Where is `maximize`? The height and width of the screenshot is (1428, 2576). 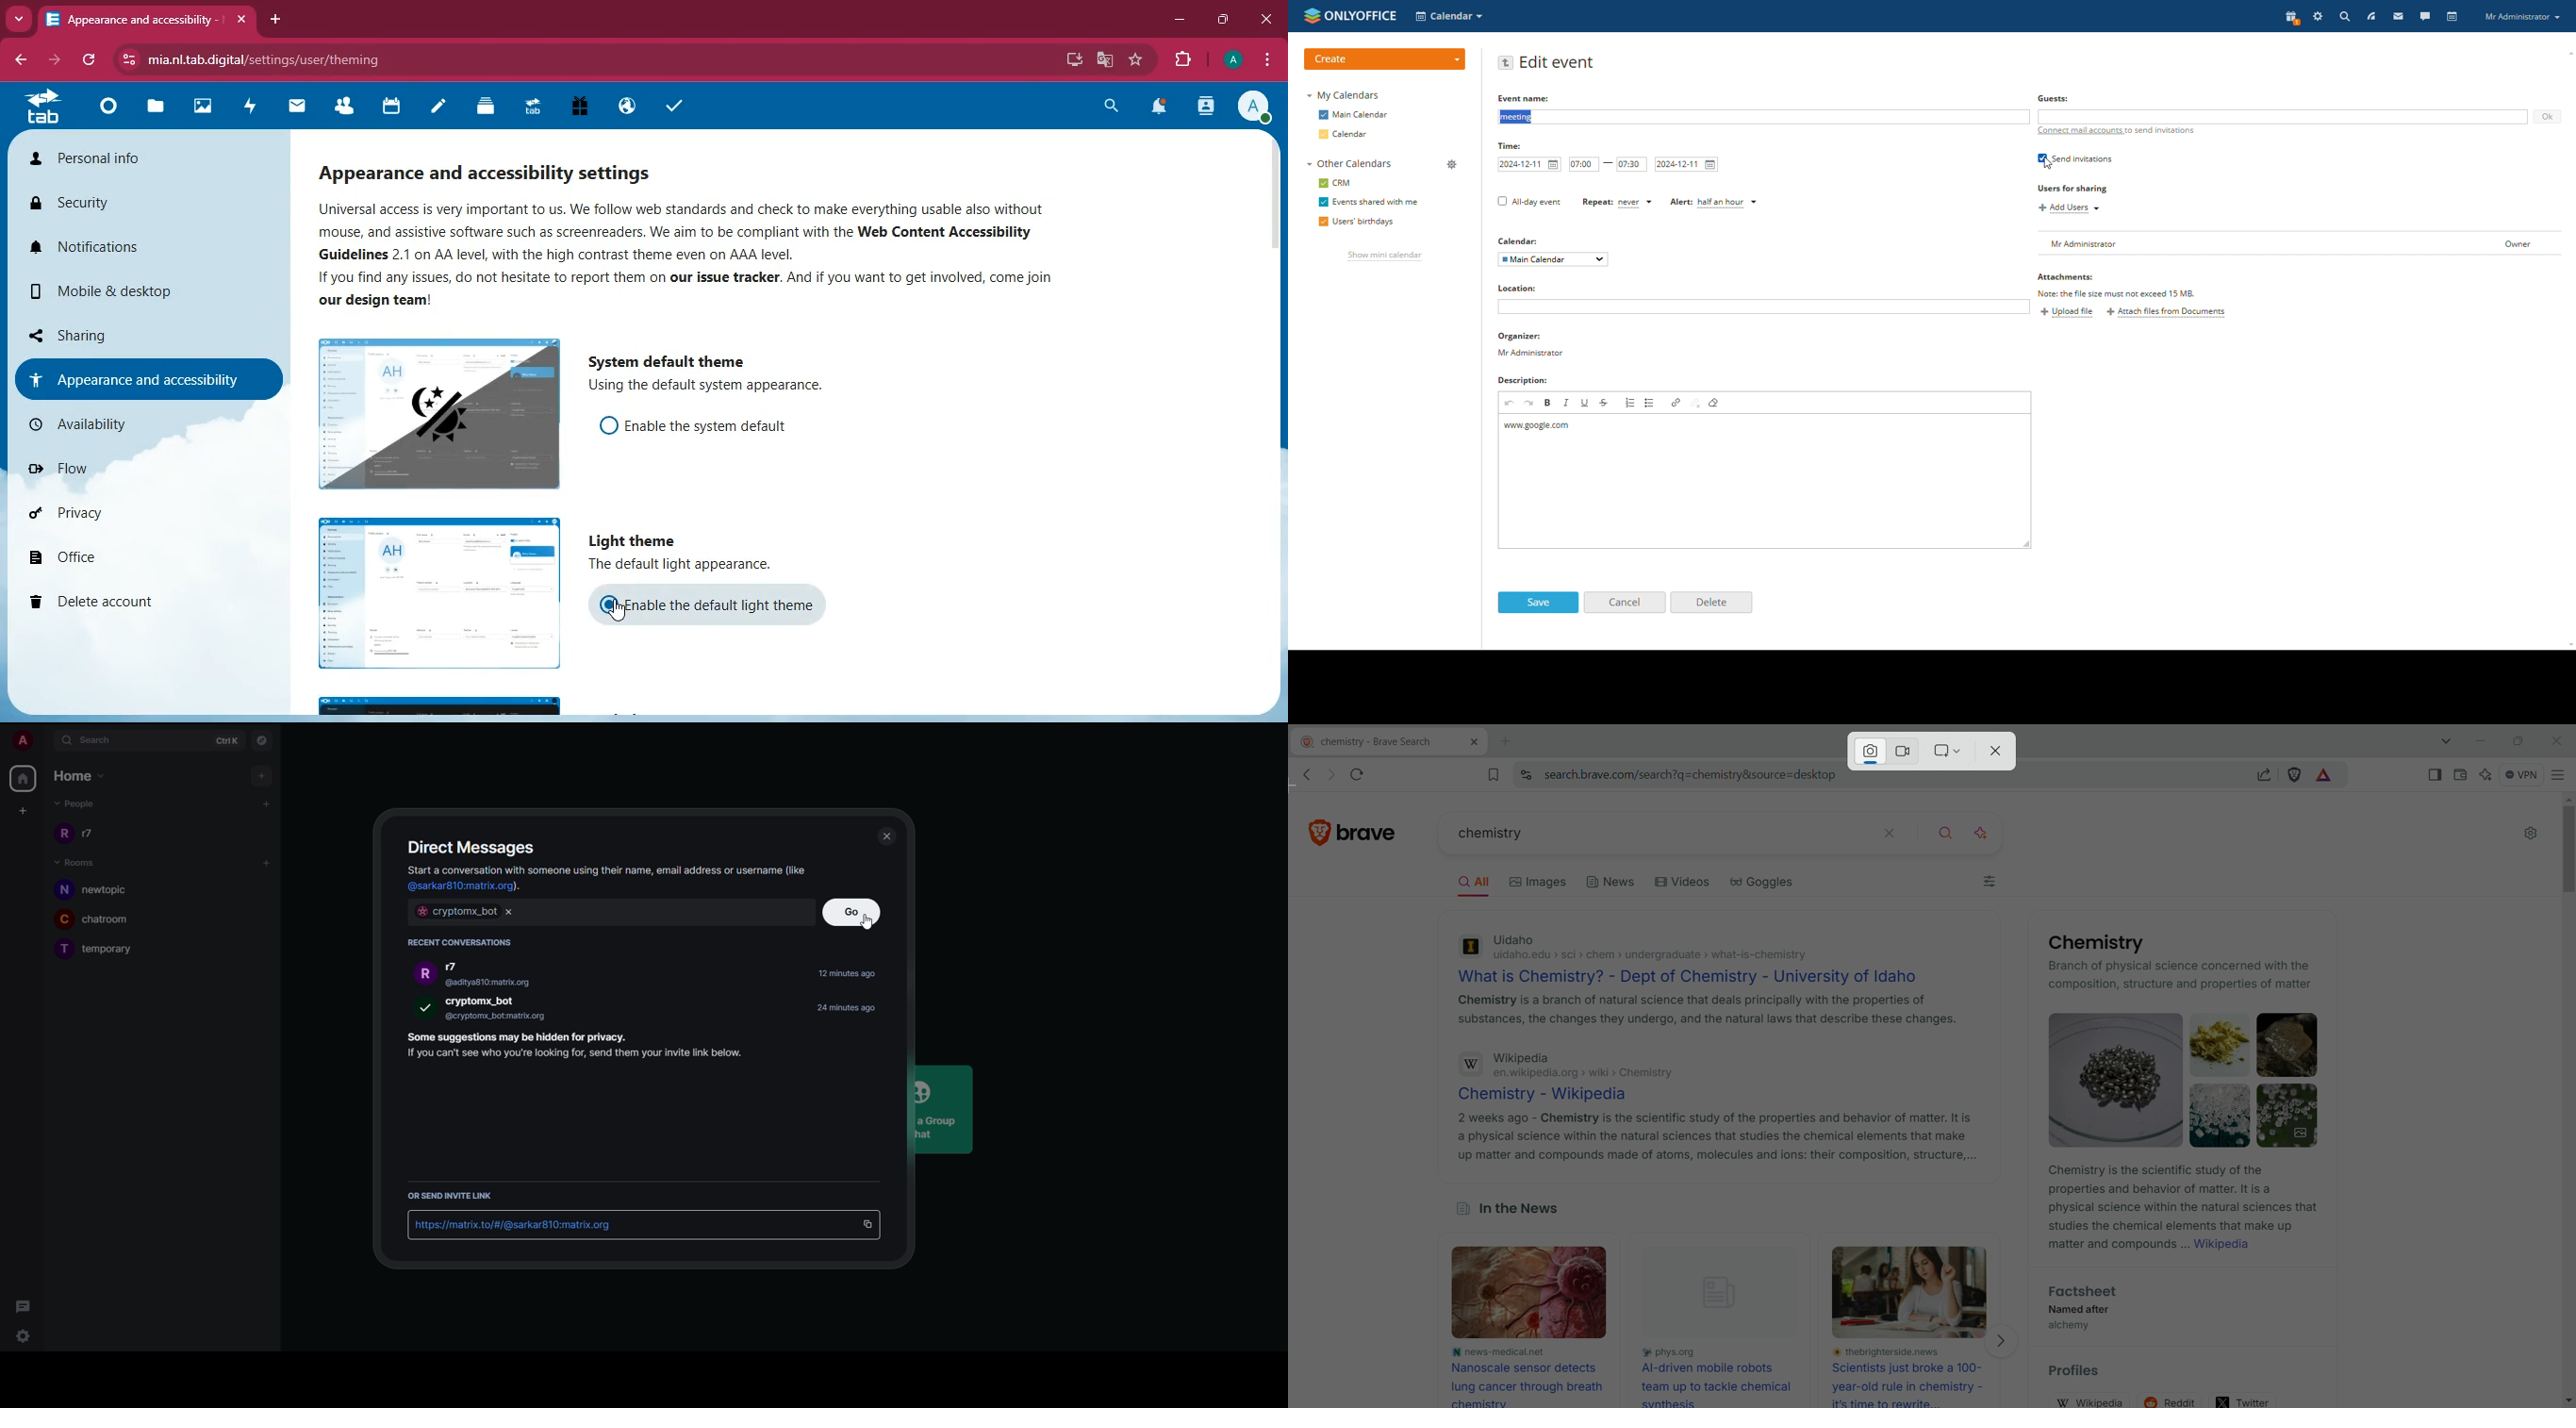
maximize is located at coordinates (1225, 19).